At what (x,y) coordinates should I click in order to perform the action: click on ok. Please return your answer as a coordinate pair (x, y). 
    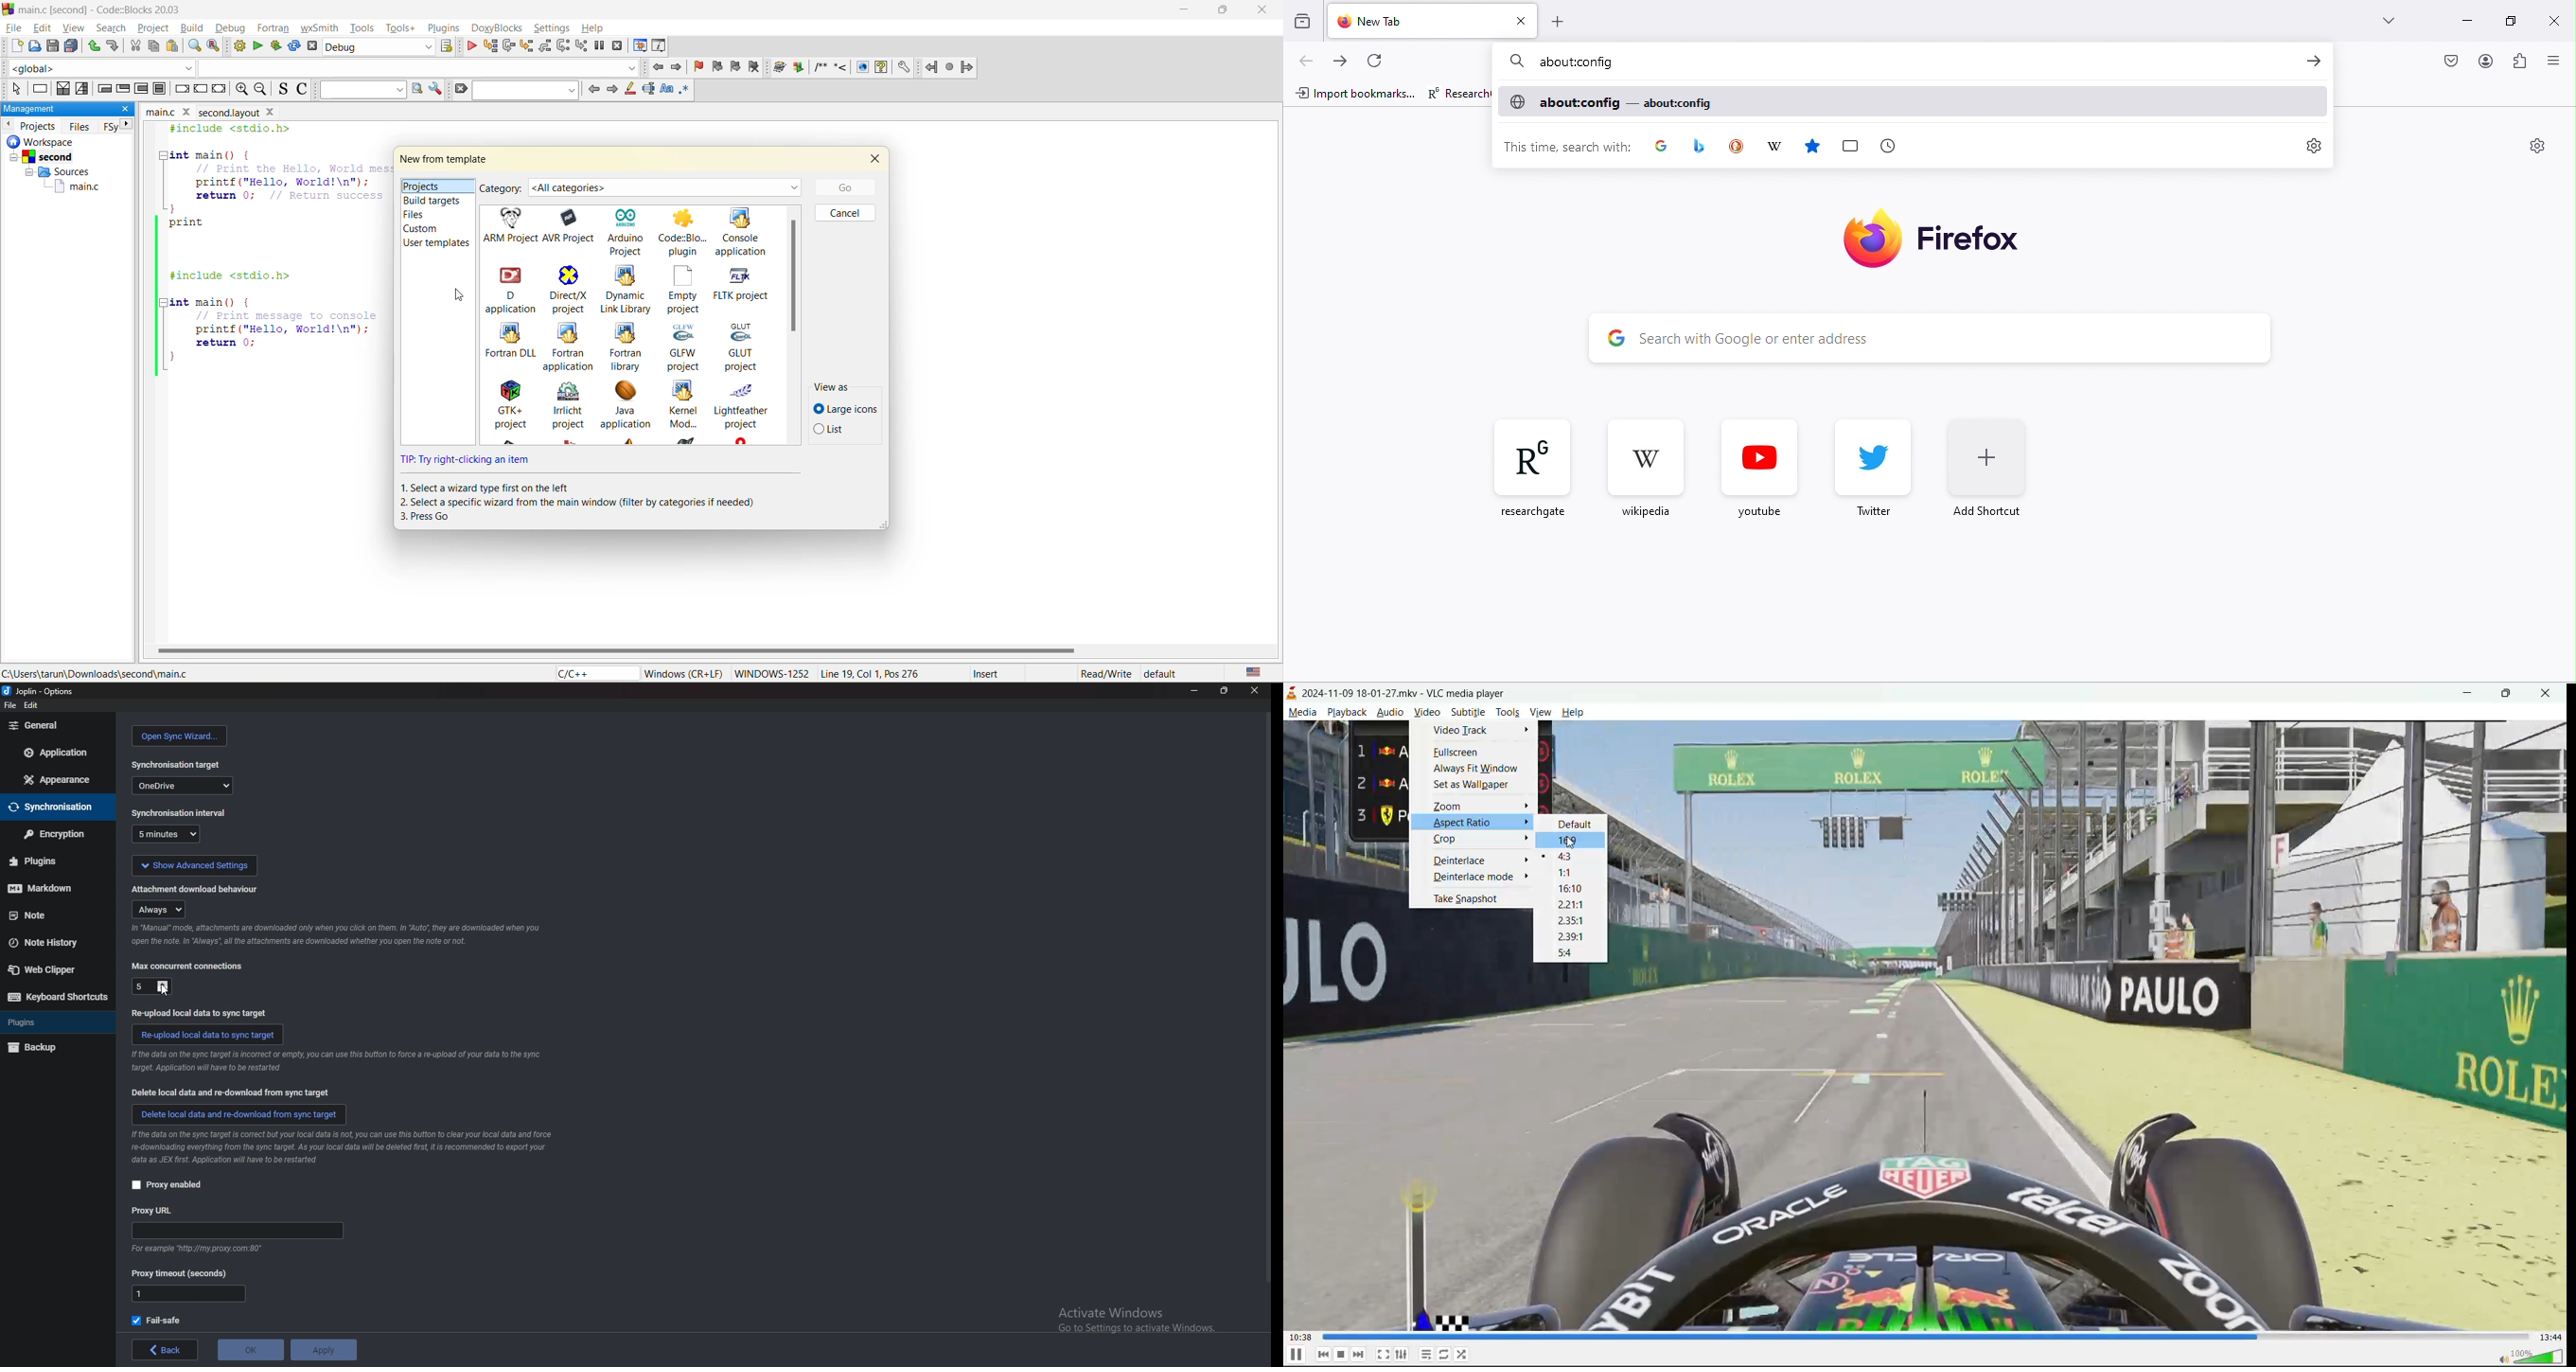
    Looking at the image, I should click on (249, 1350).